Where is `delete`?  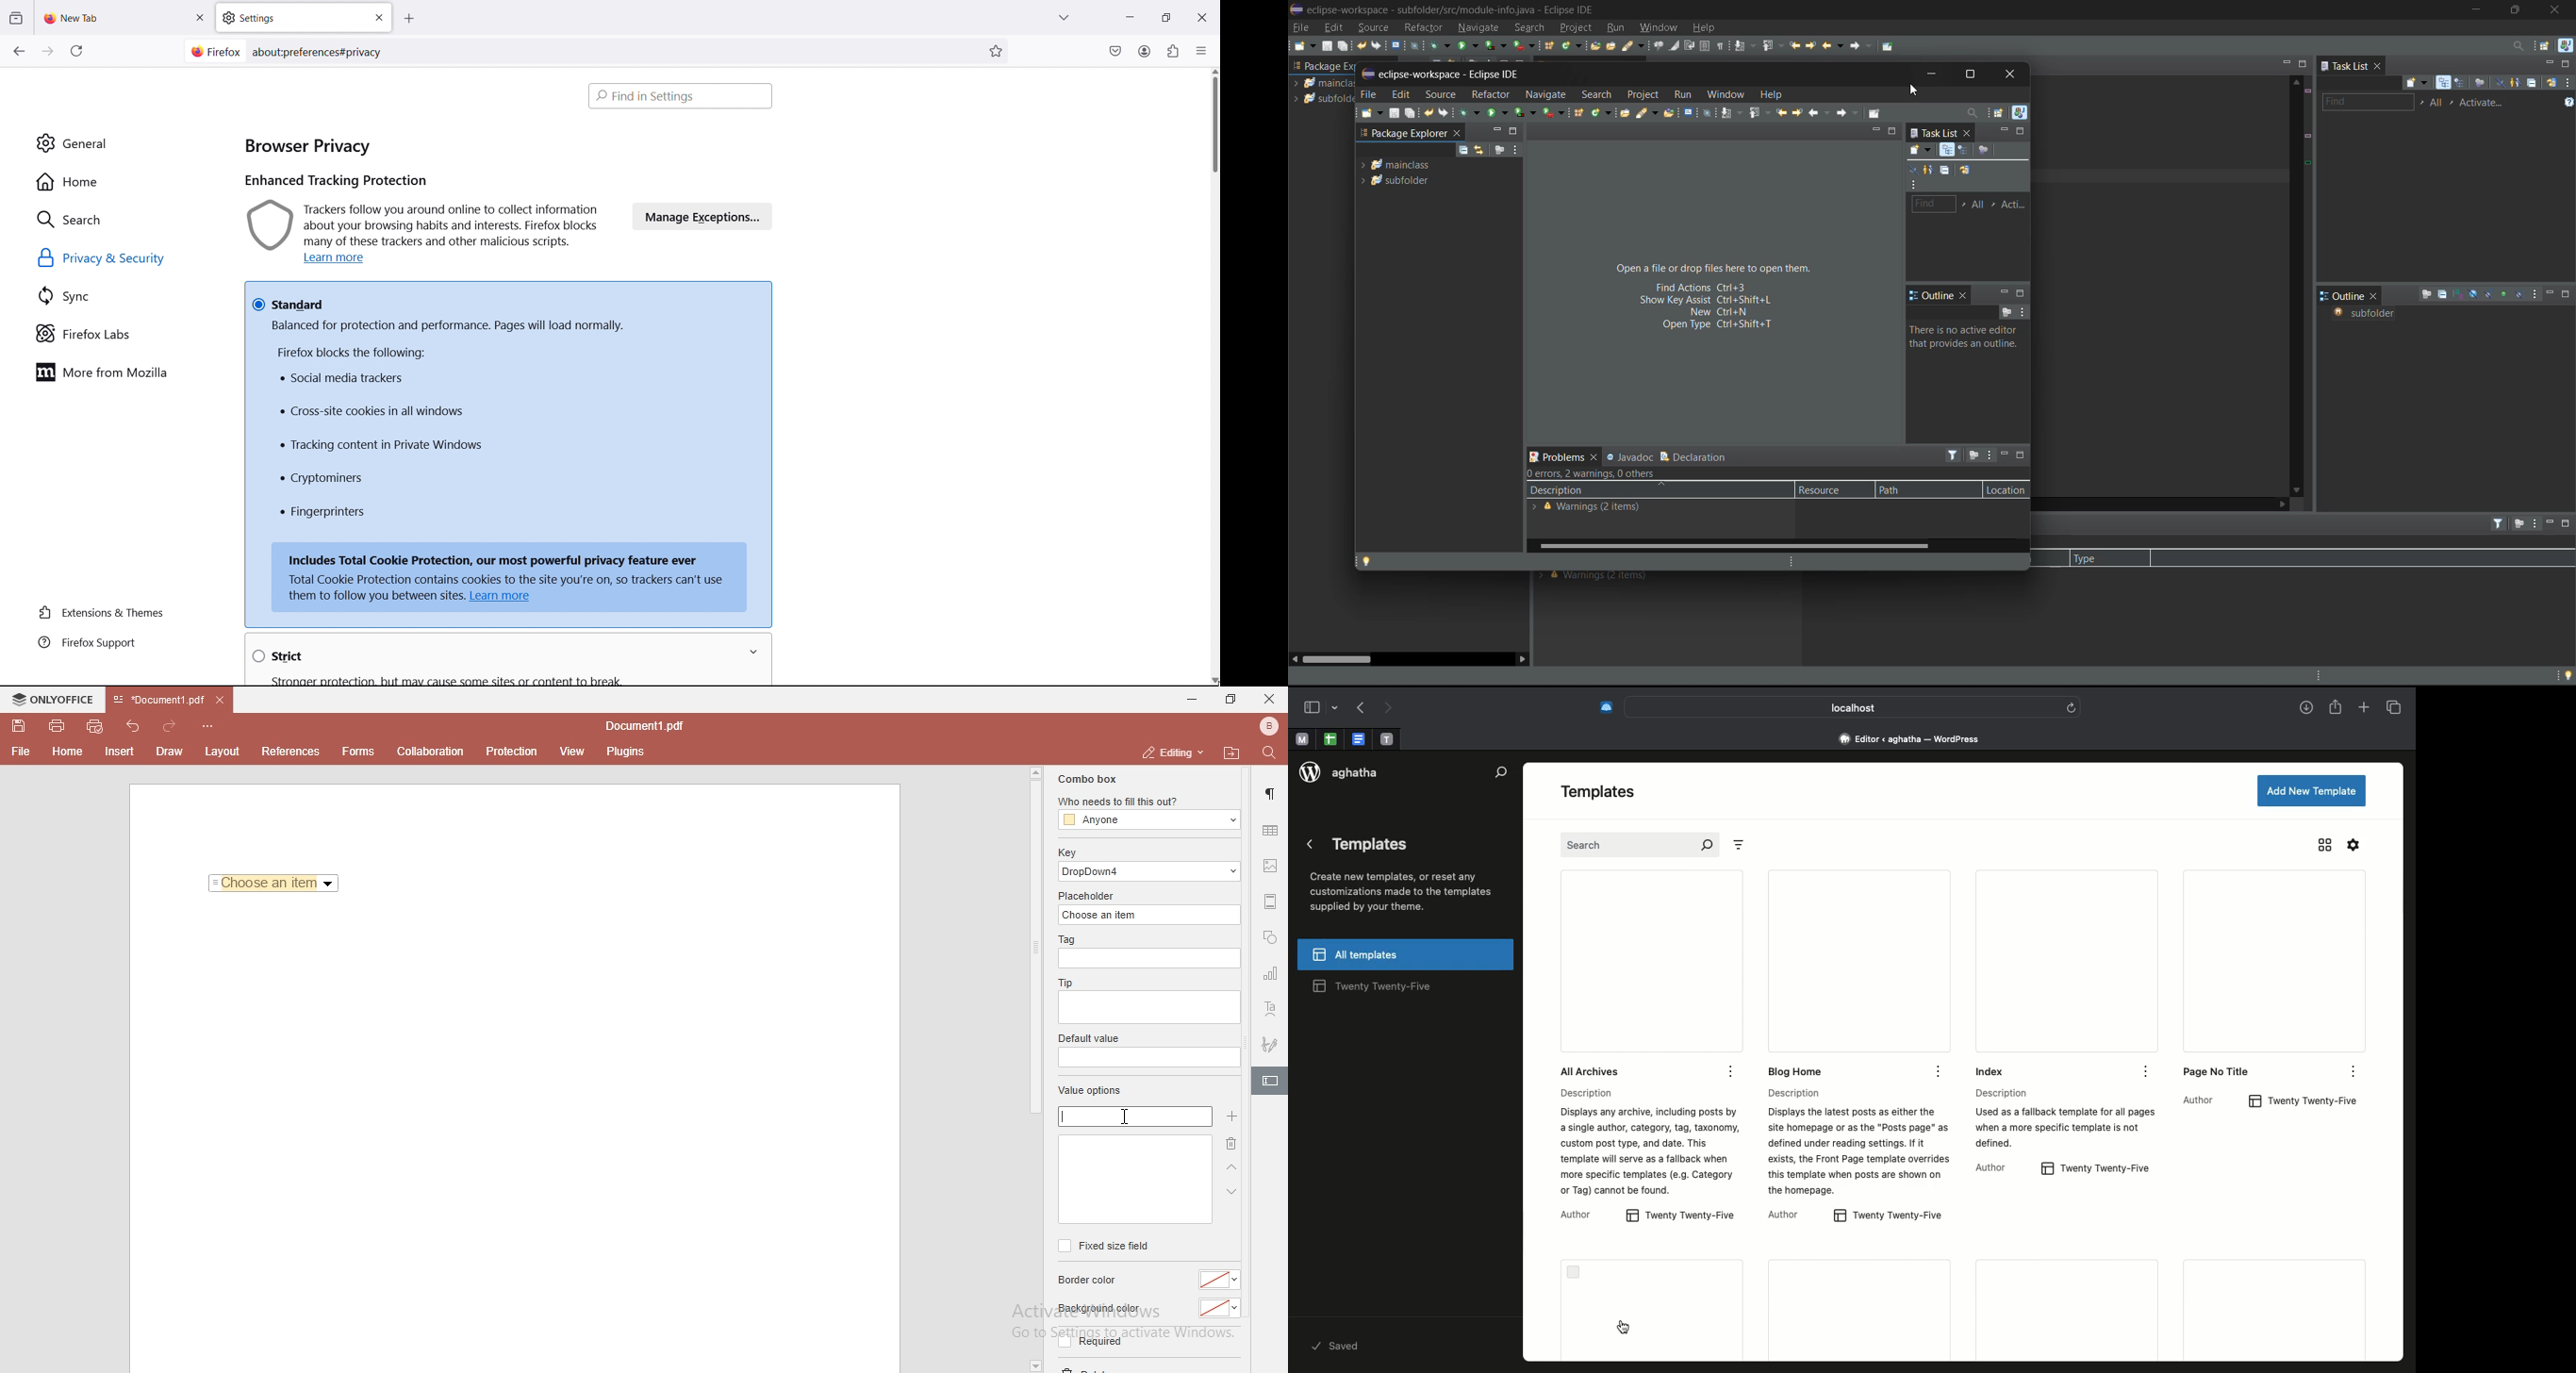 delete is located at coordinates (1229, 1147).